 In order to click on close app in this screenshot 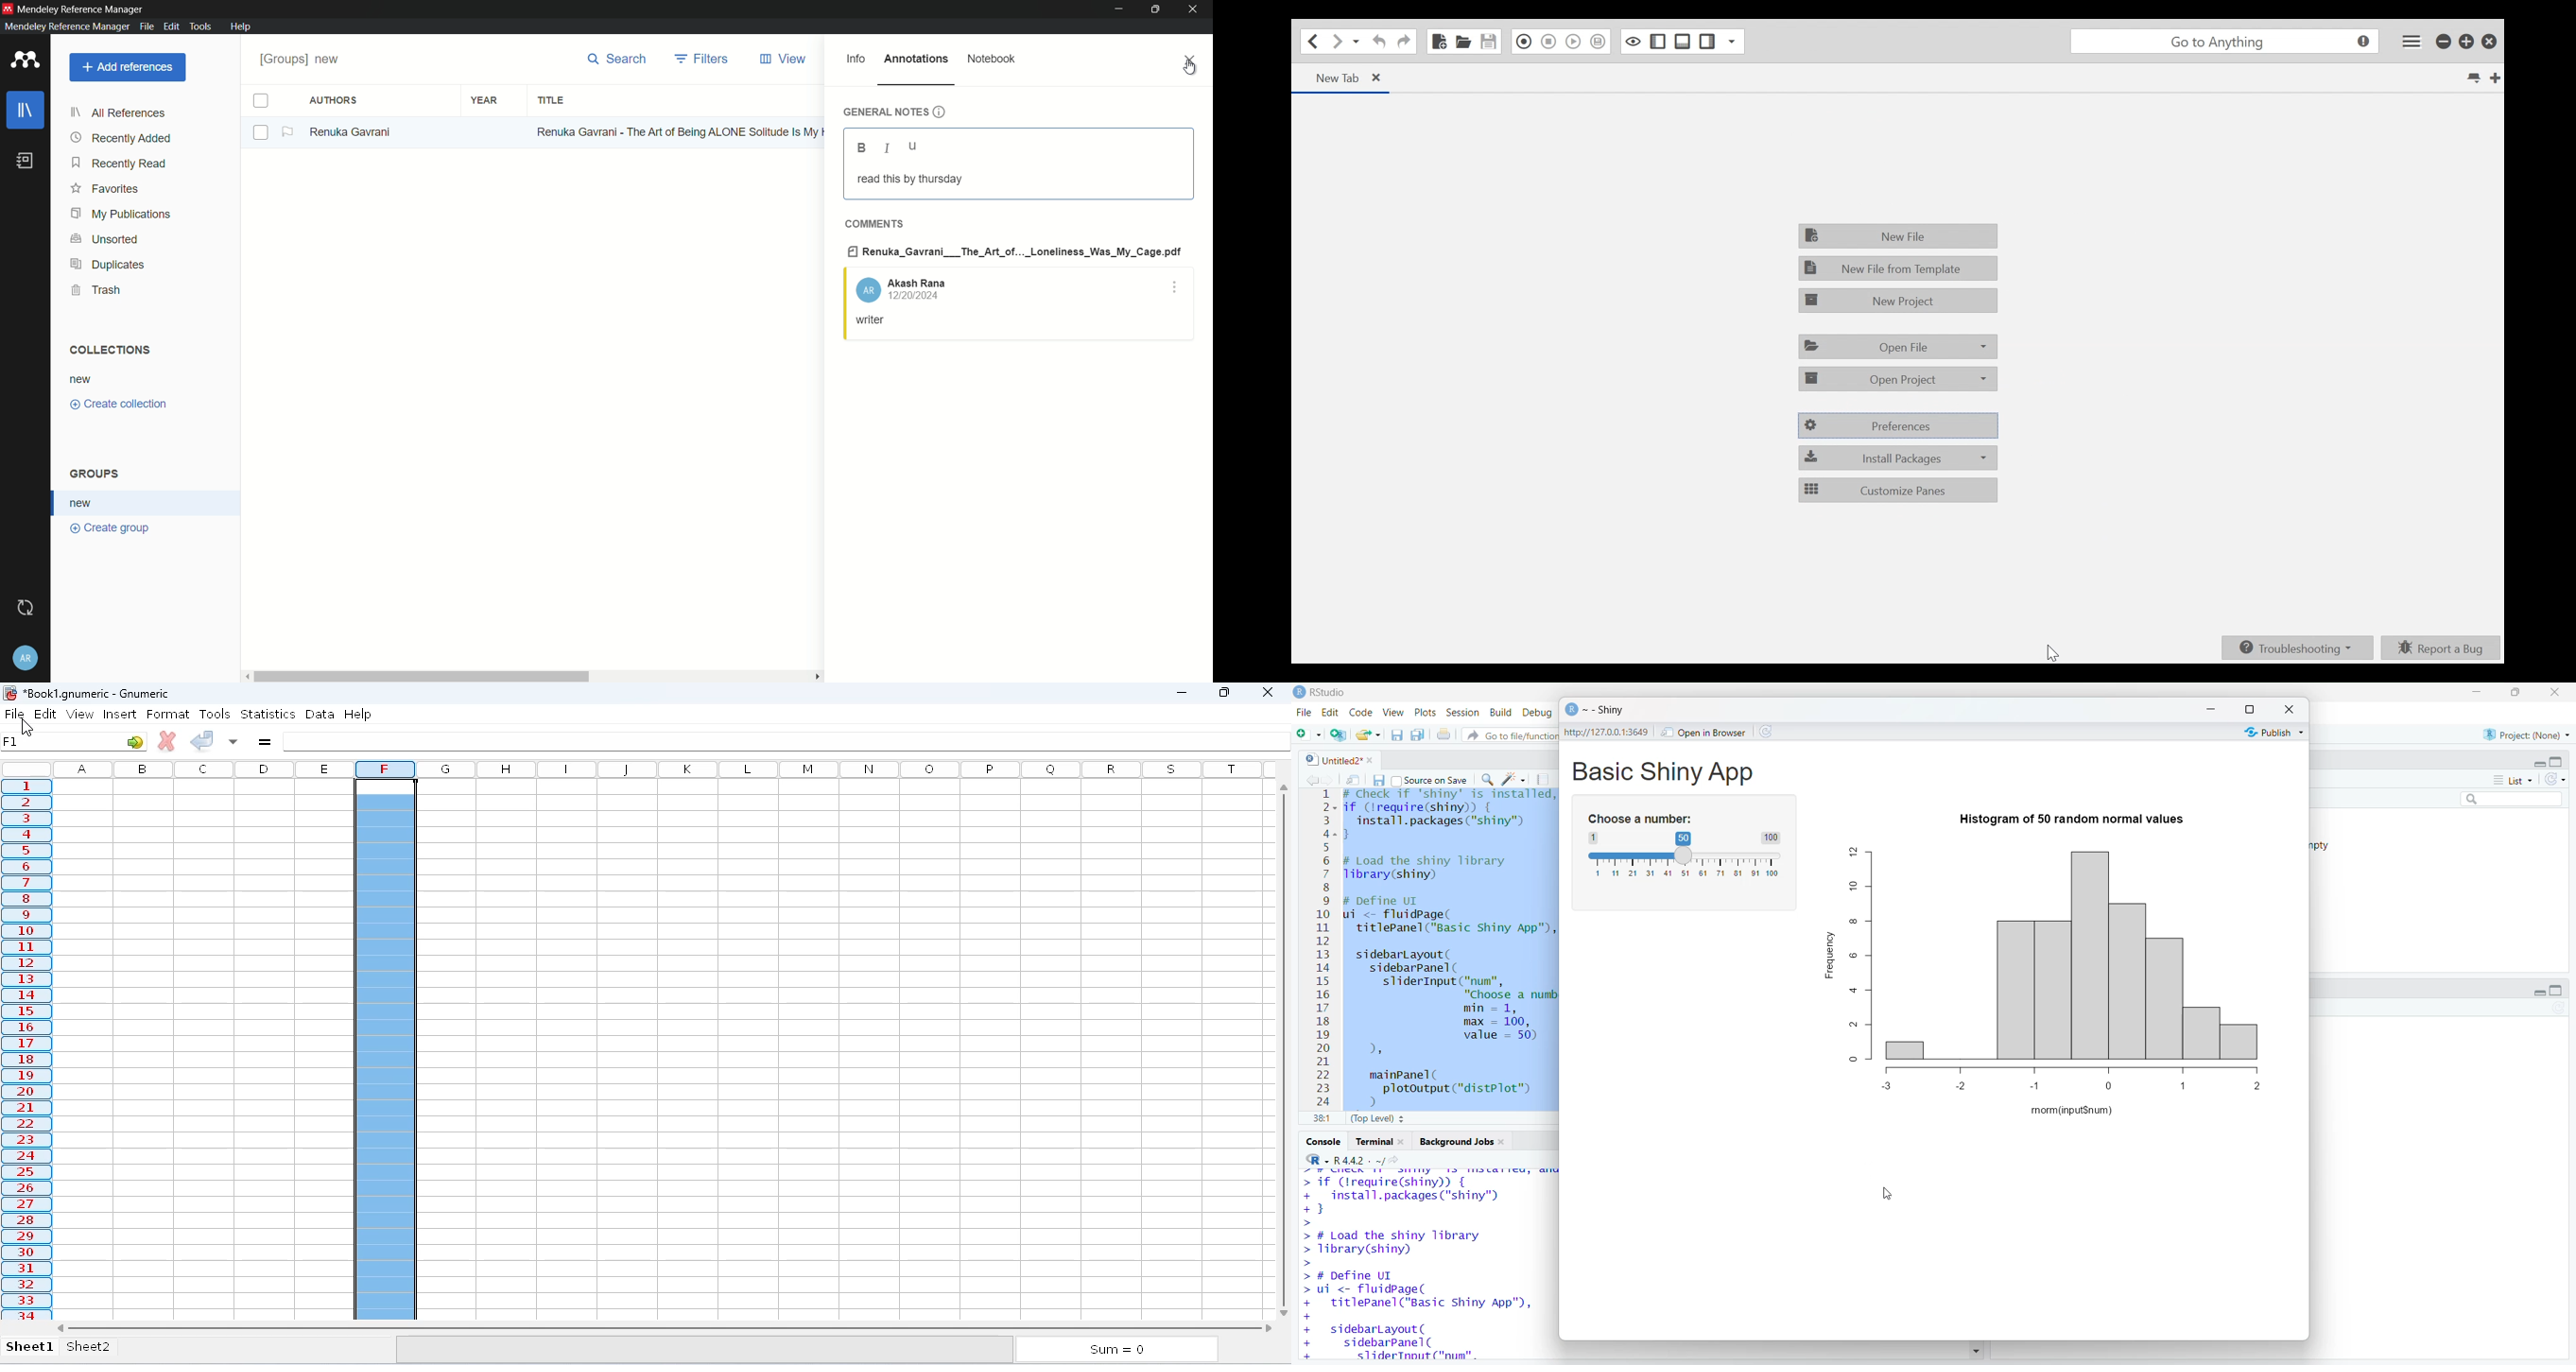, I will do `click(1197, 9)`.